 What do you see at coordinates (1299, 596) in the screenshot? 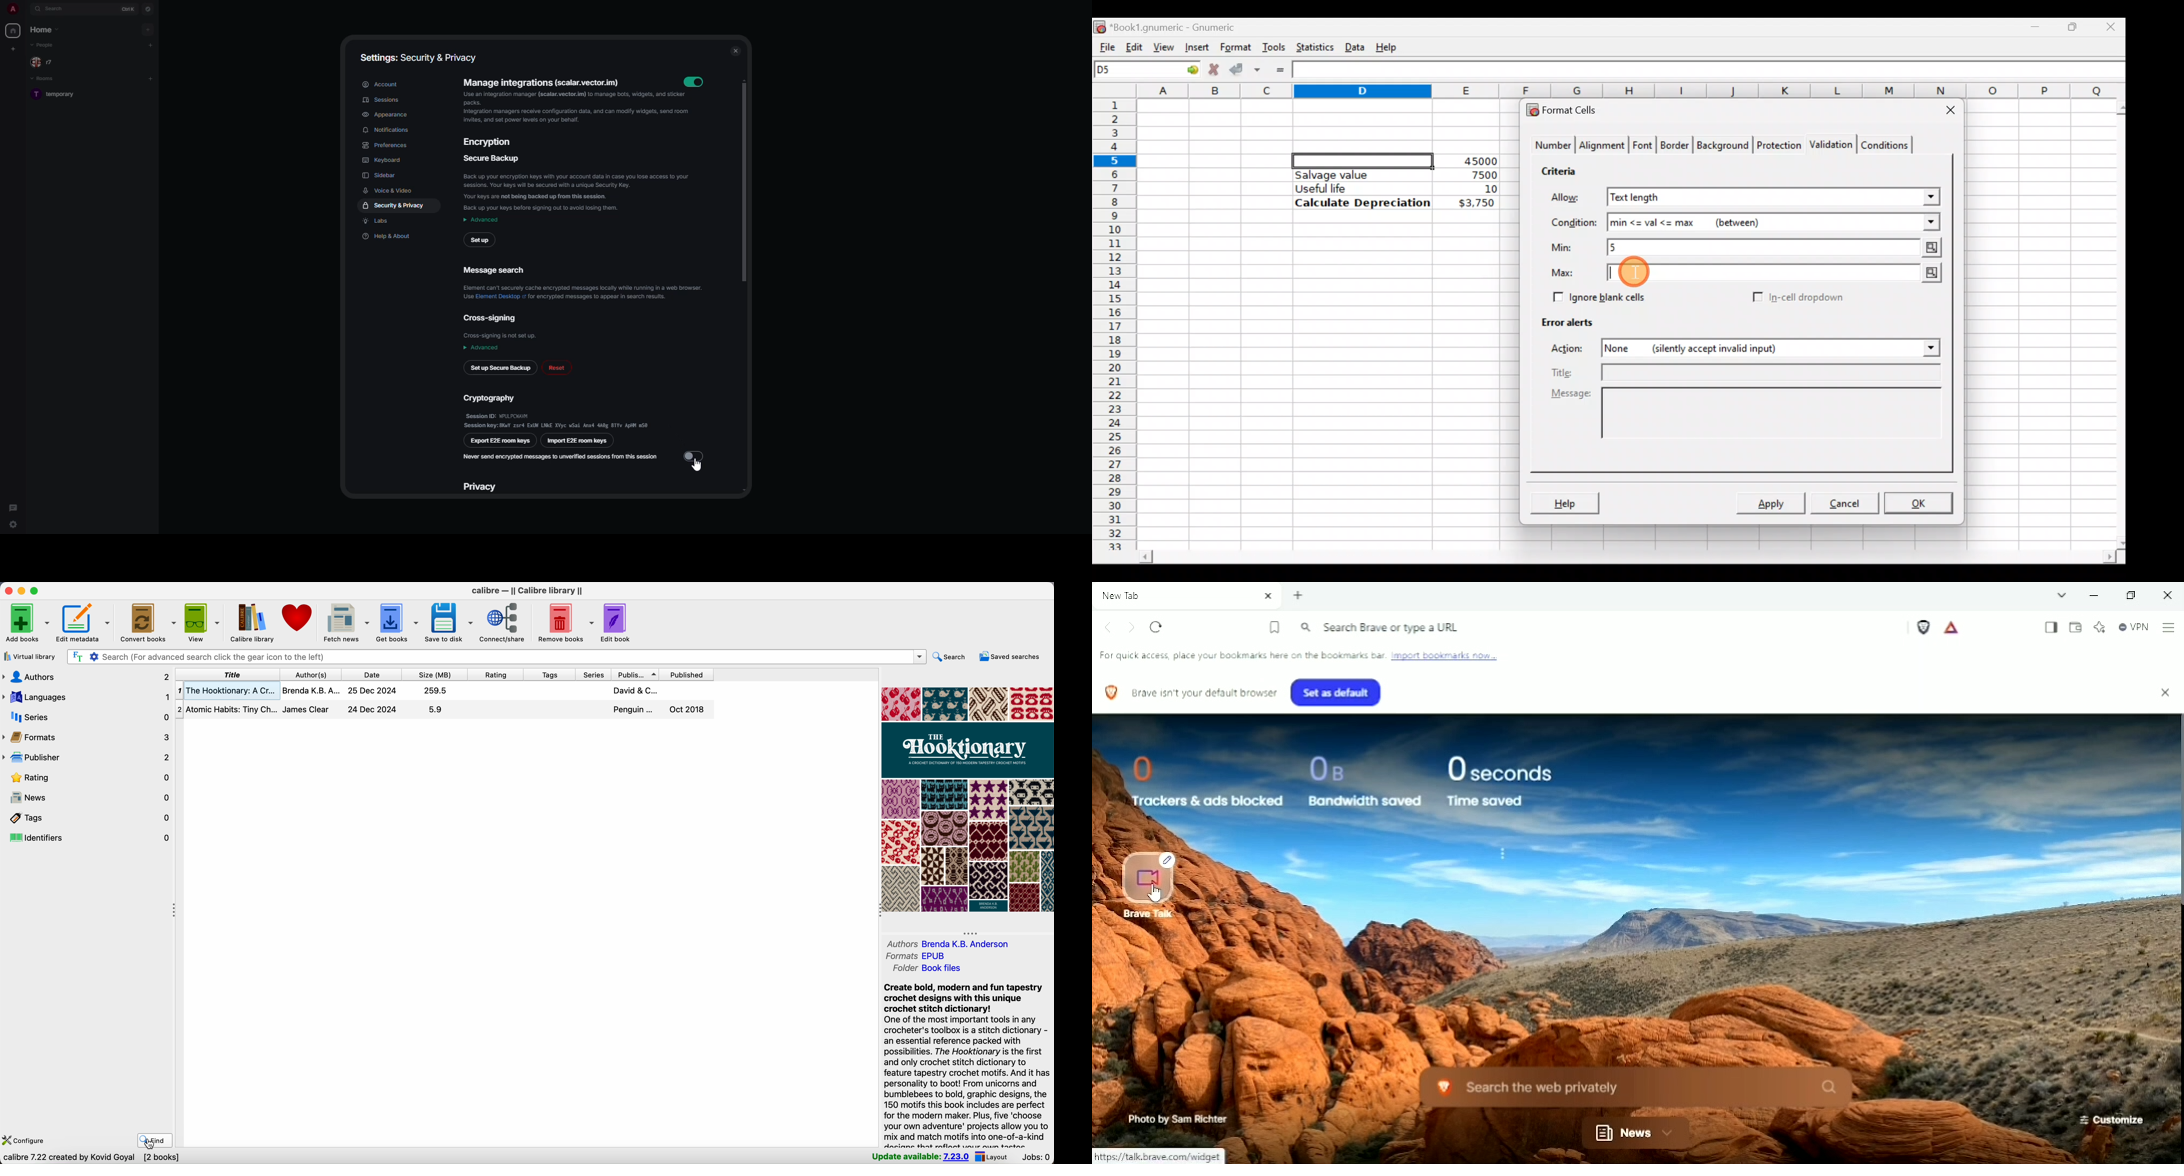
I see `New Tab` at bounding box center [1299, 596].